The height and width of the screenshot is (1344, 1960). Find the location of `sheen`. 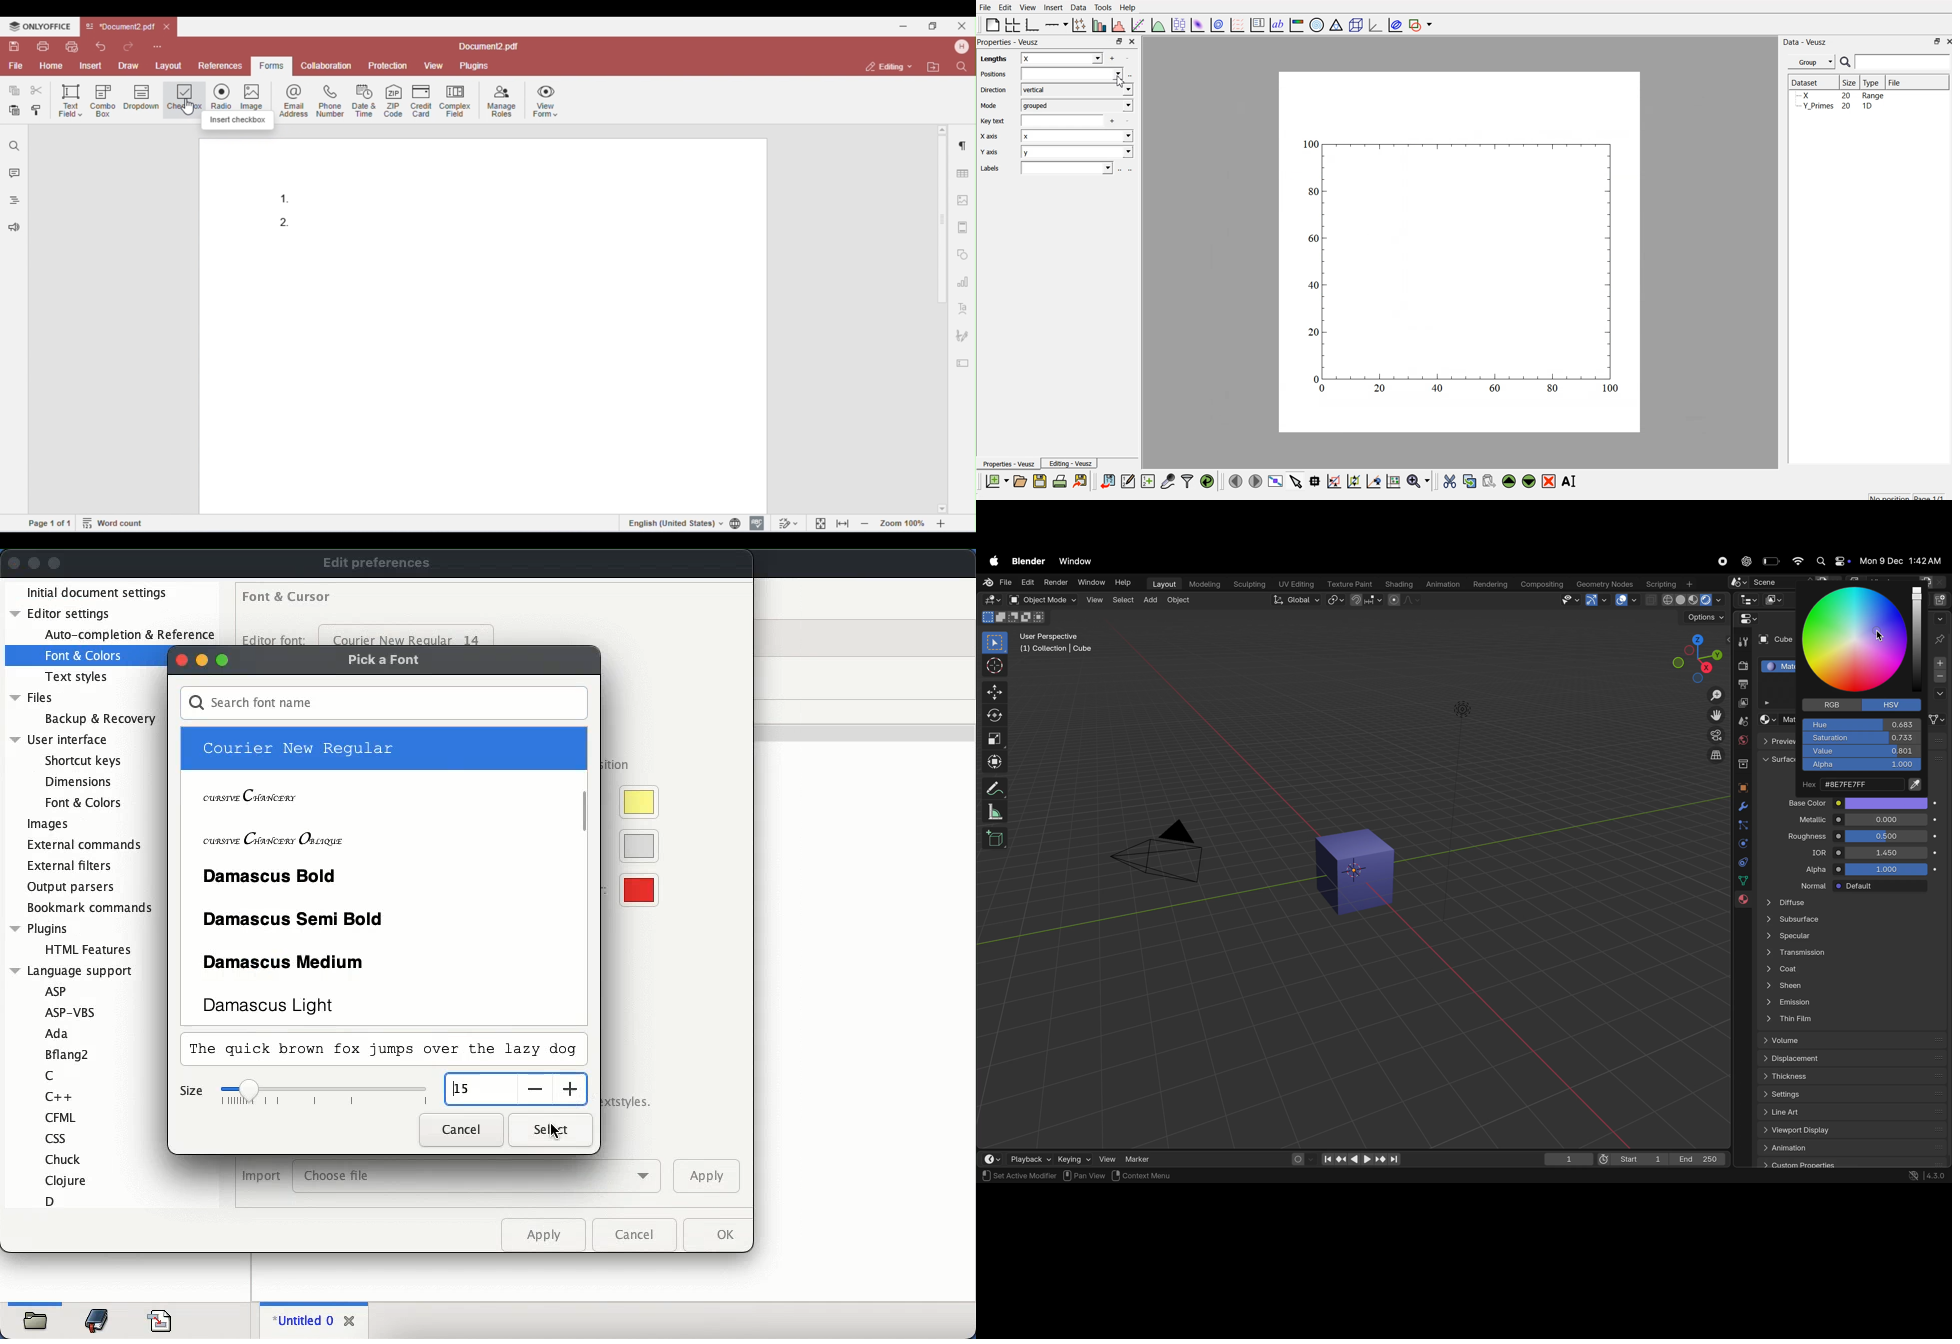

sheen is located at coordinates (1847, 988).